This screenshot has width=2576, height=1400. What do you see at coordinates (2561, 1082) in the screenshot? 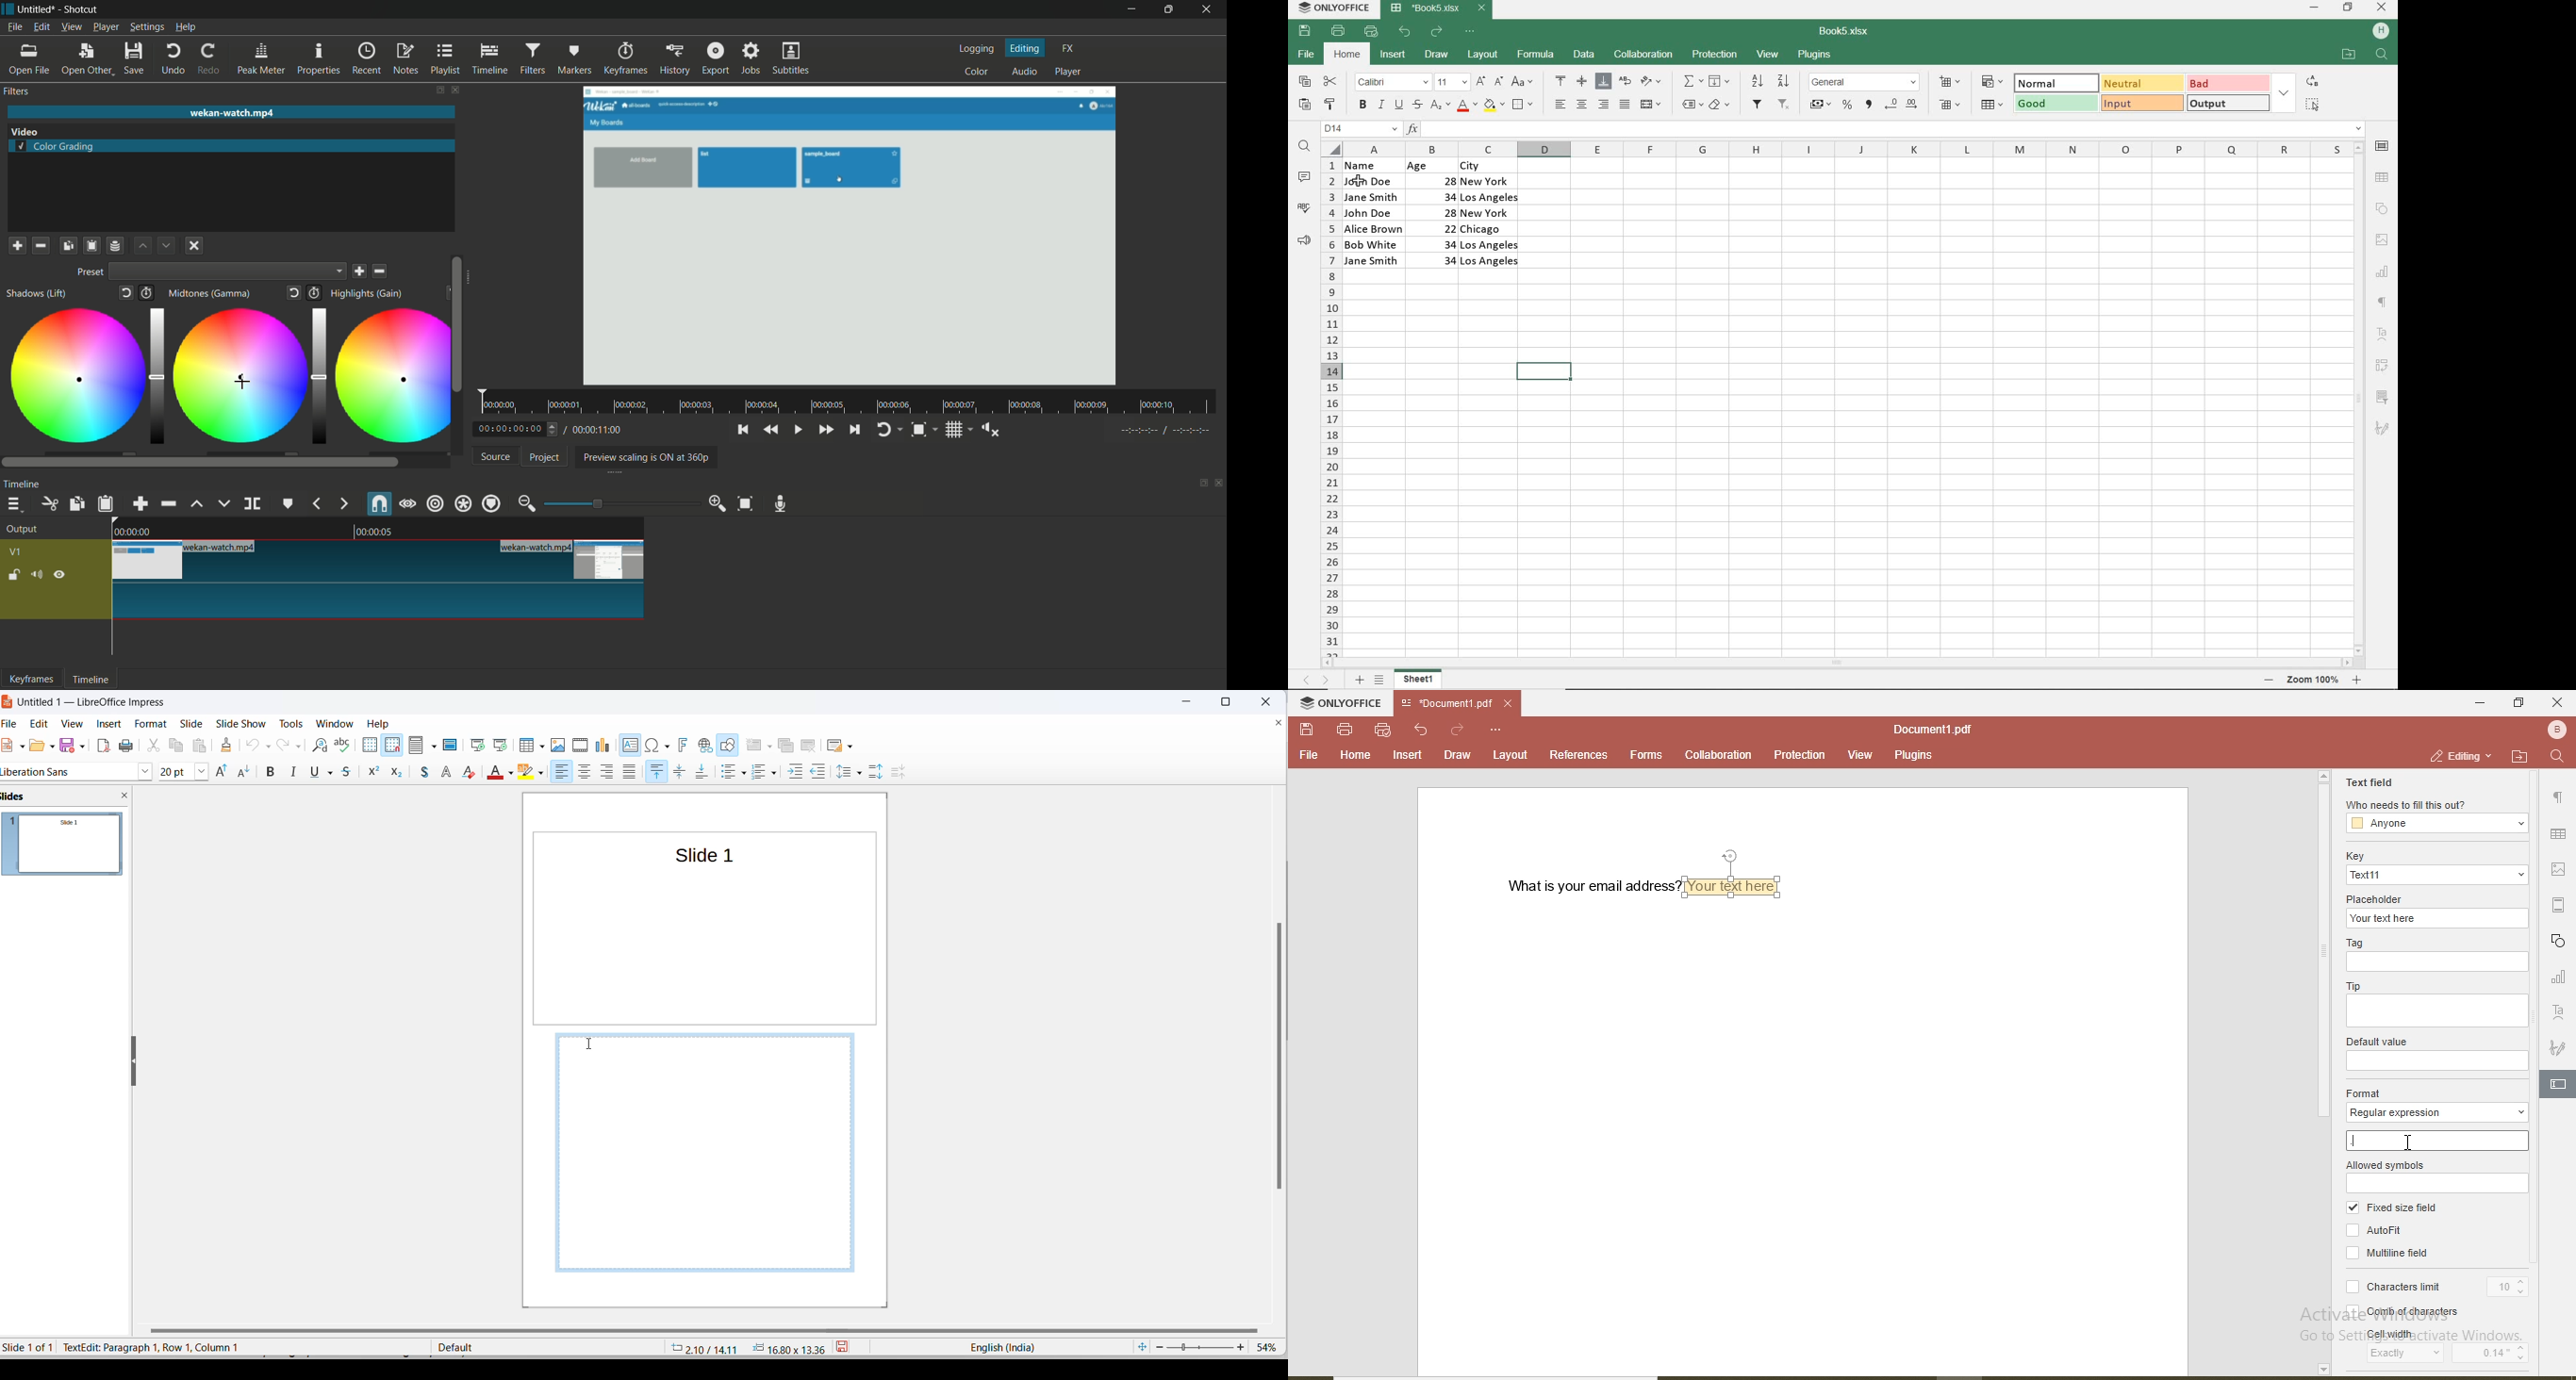
I see `edit text` at bounding box center [2561, 1082].